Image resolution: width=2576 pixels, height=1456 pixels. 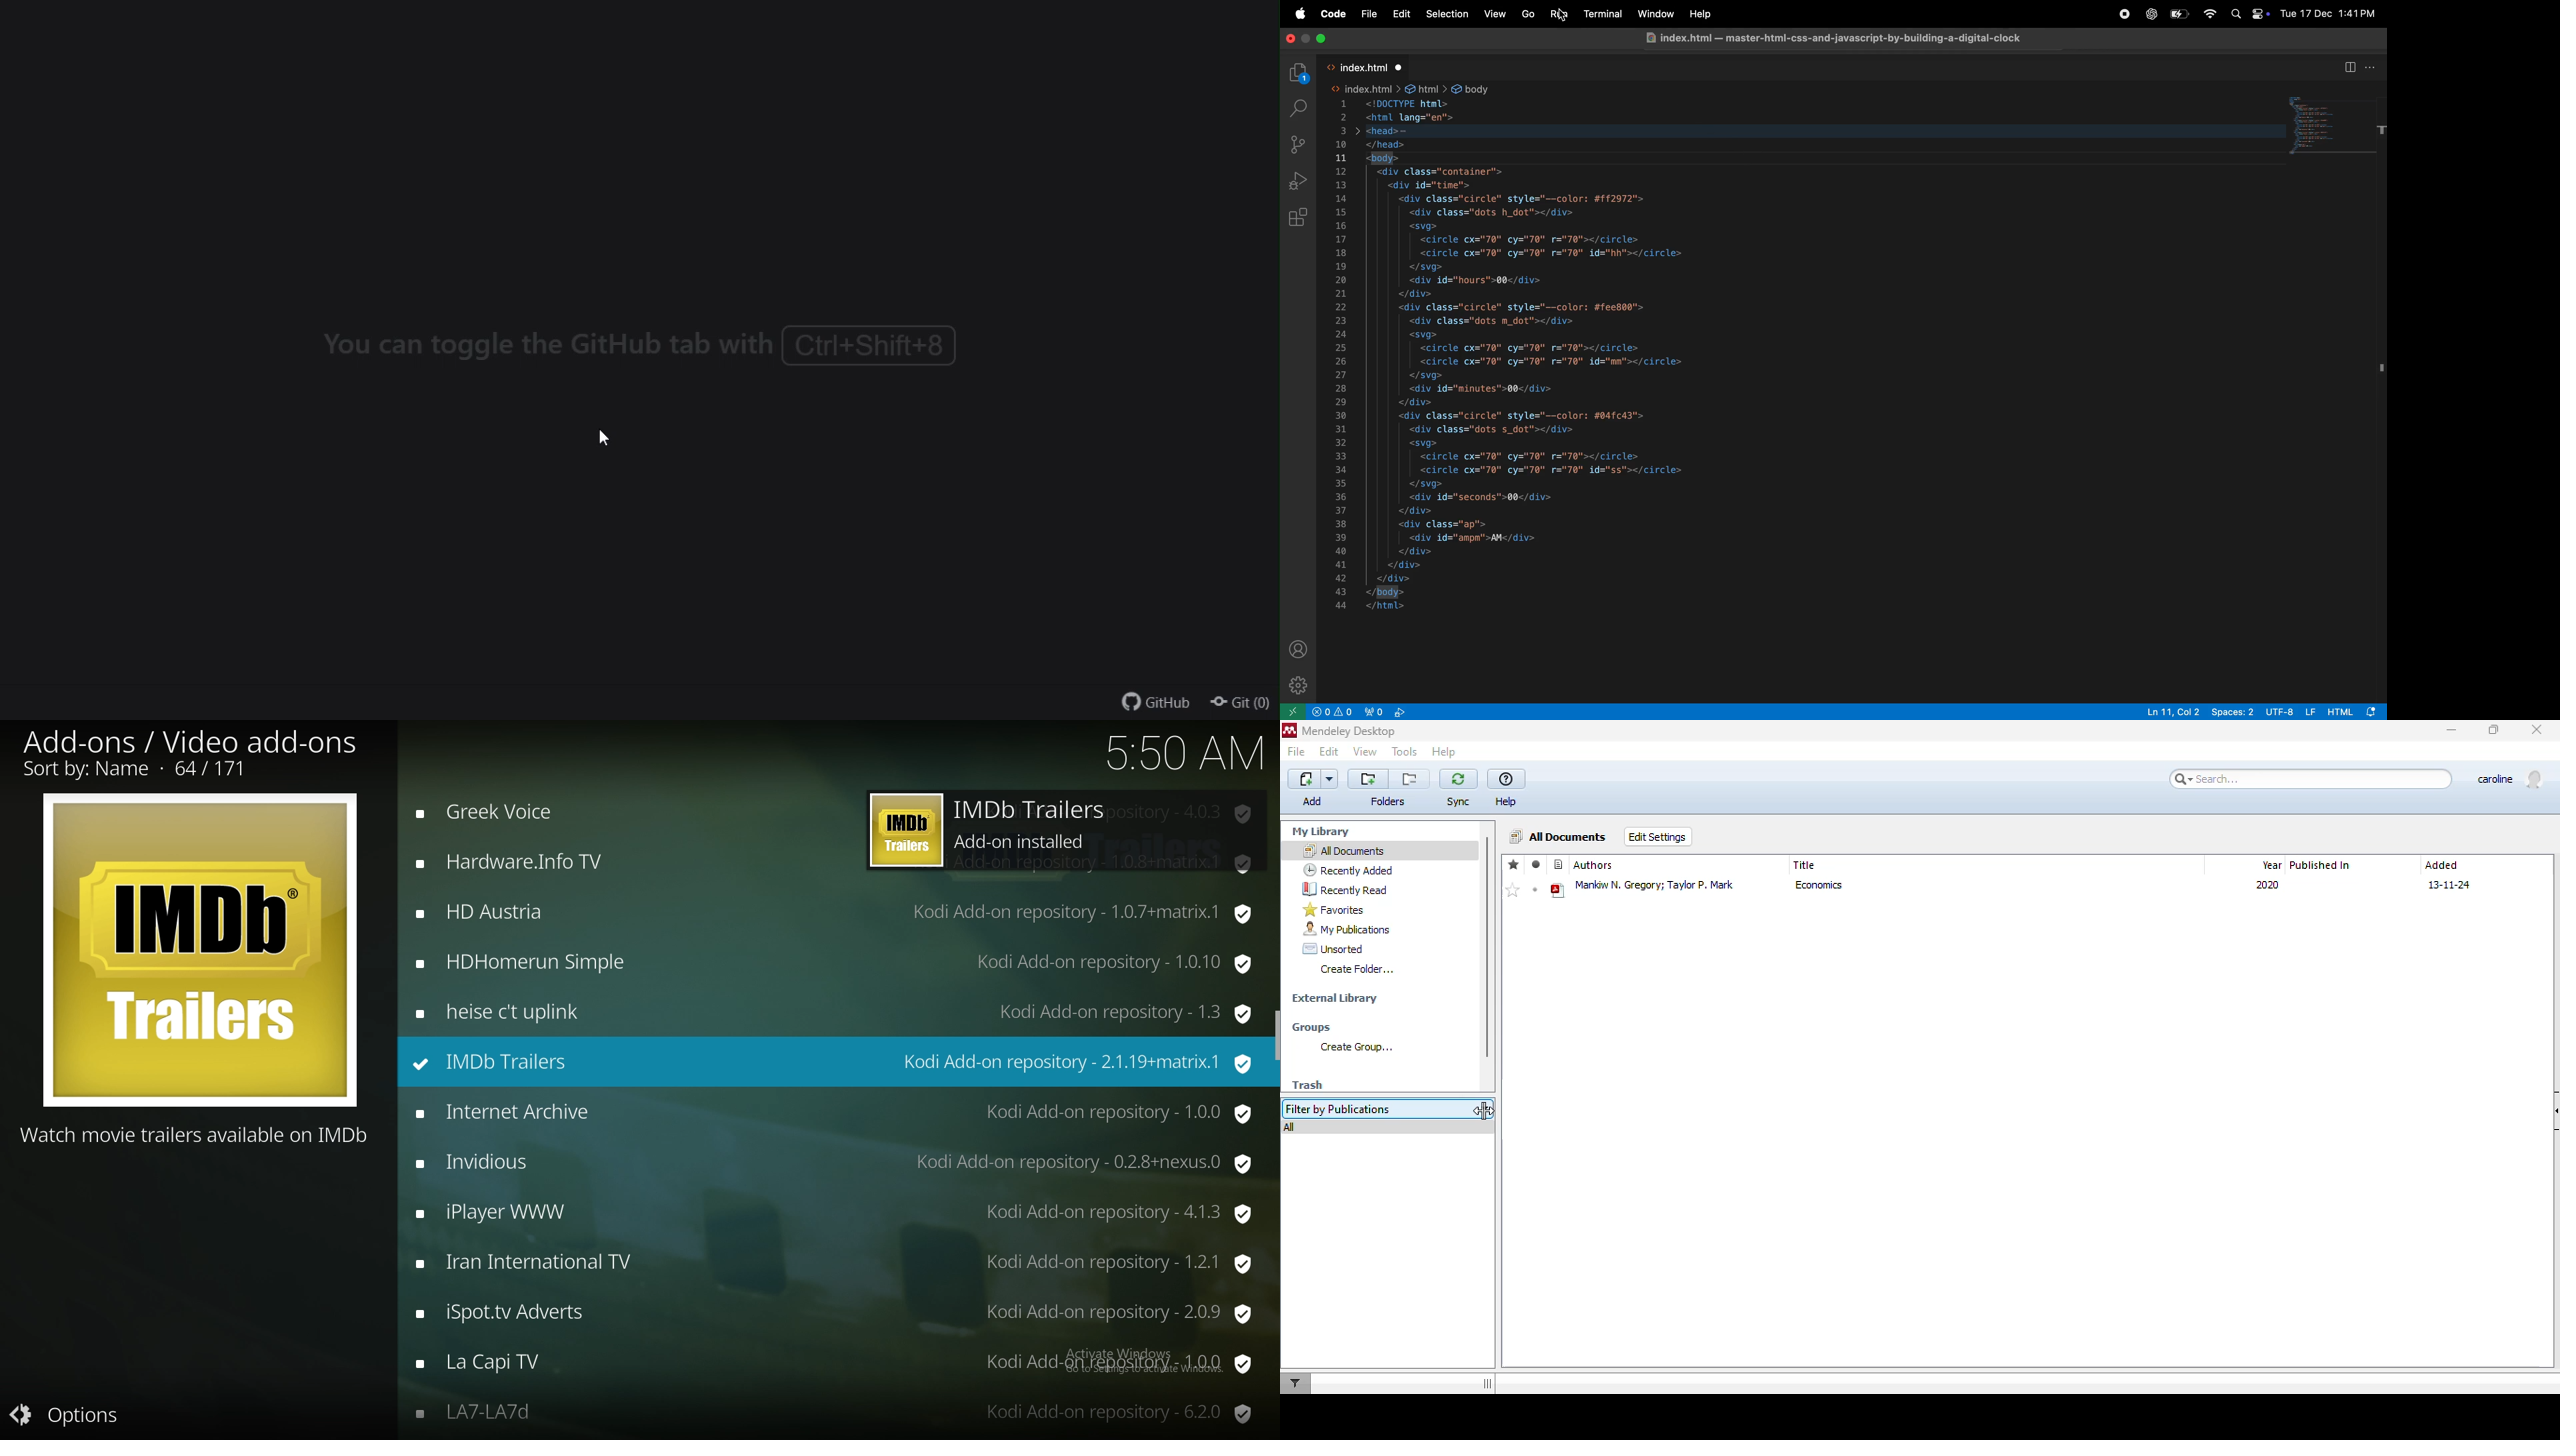 I want to click on sync, so click(x=1458, y=802).